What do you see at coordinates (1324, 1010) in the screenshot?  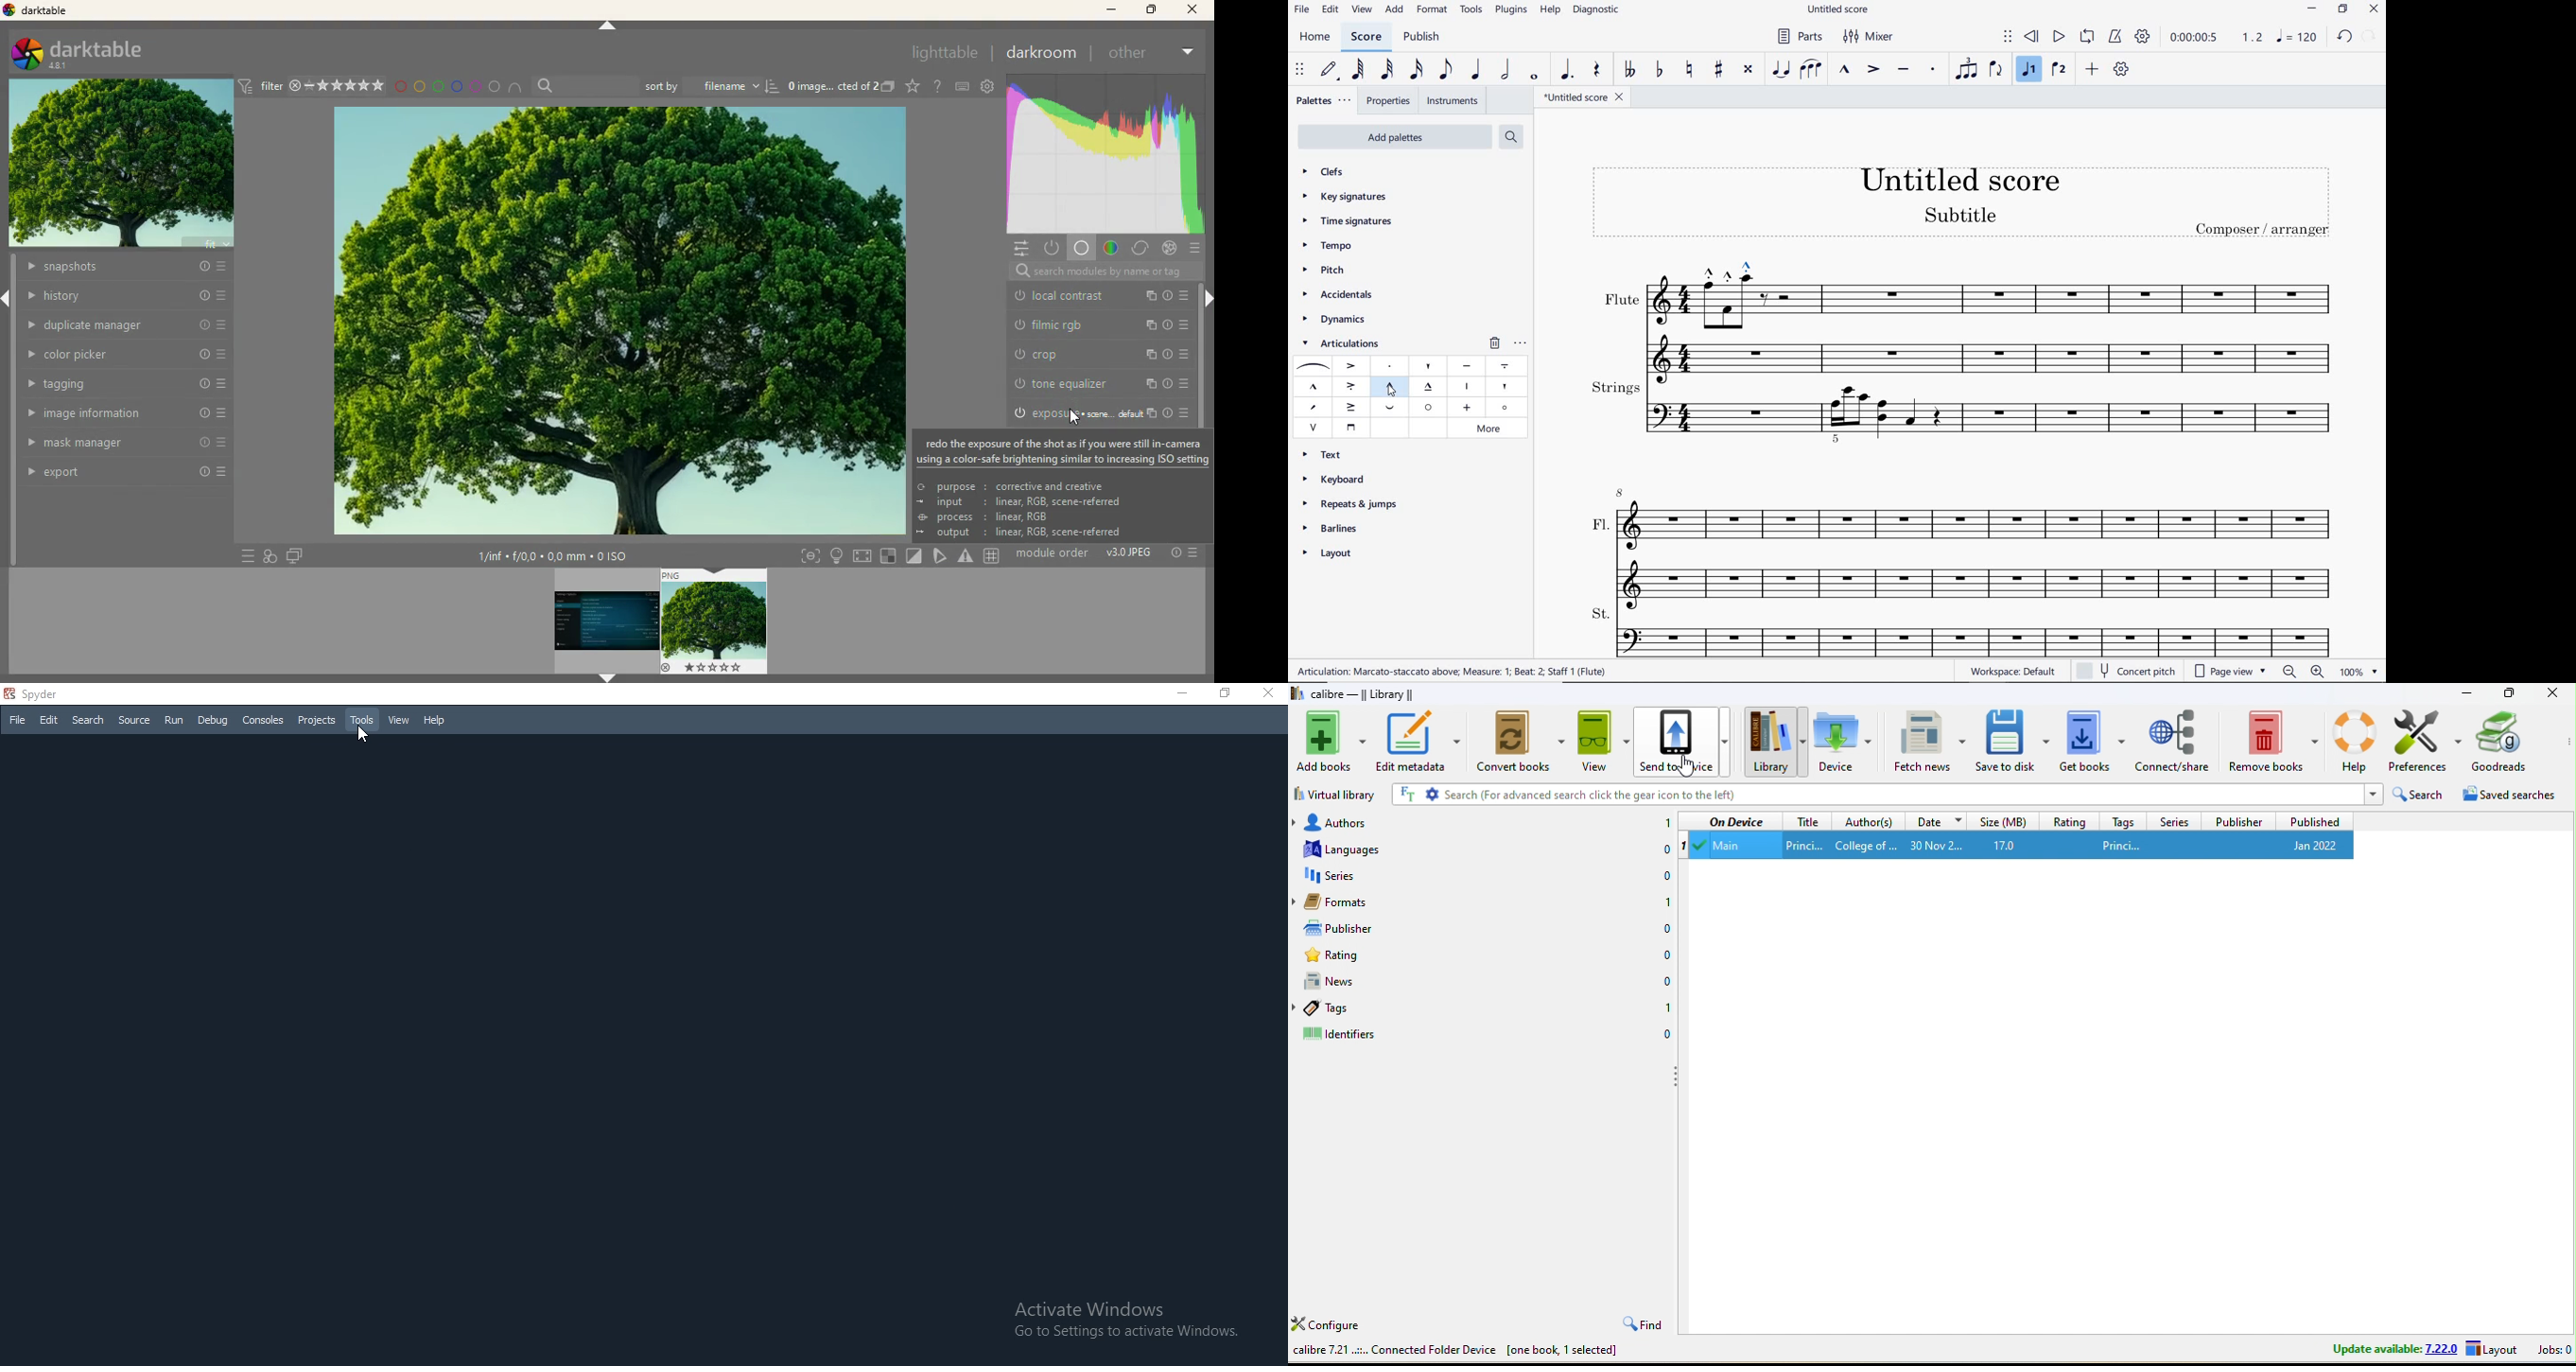 I see `tags` at bounding box center [1324, 1010].